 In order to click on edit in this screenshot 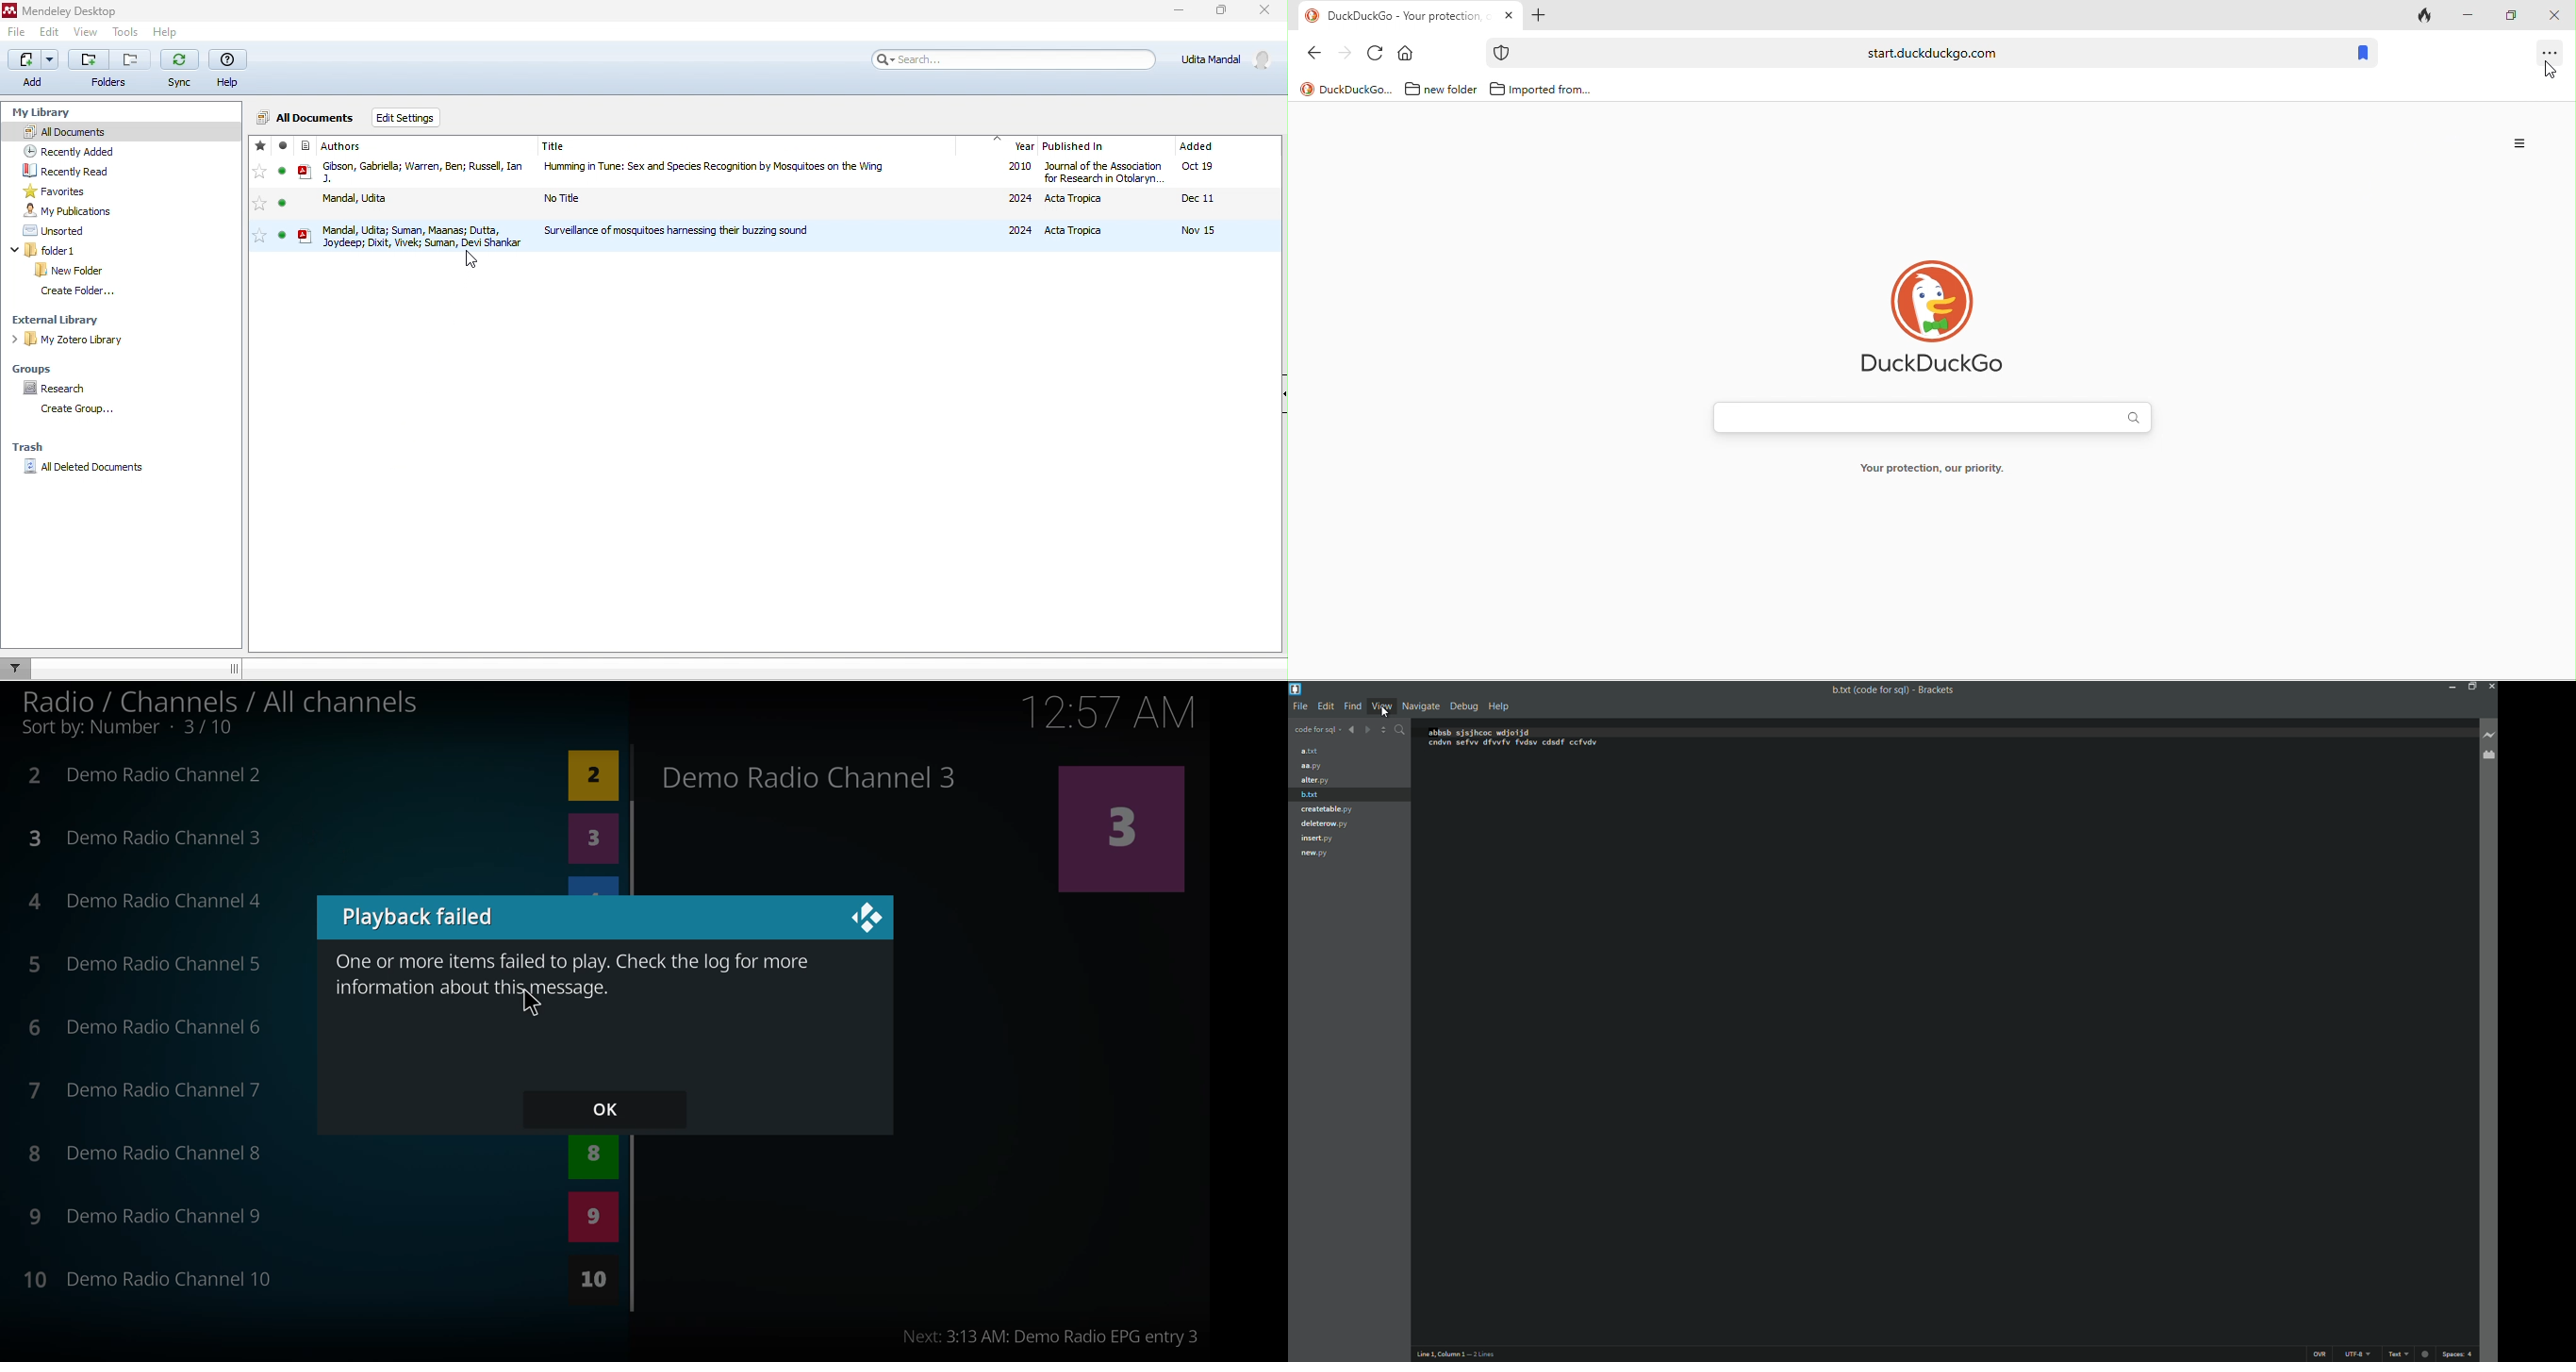, I will do `click(50, 34)`.